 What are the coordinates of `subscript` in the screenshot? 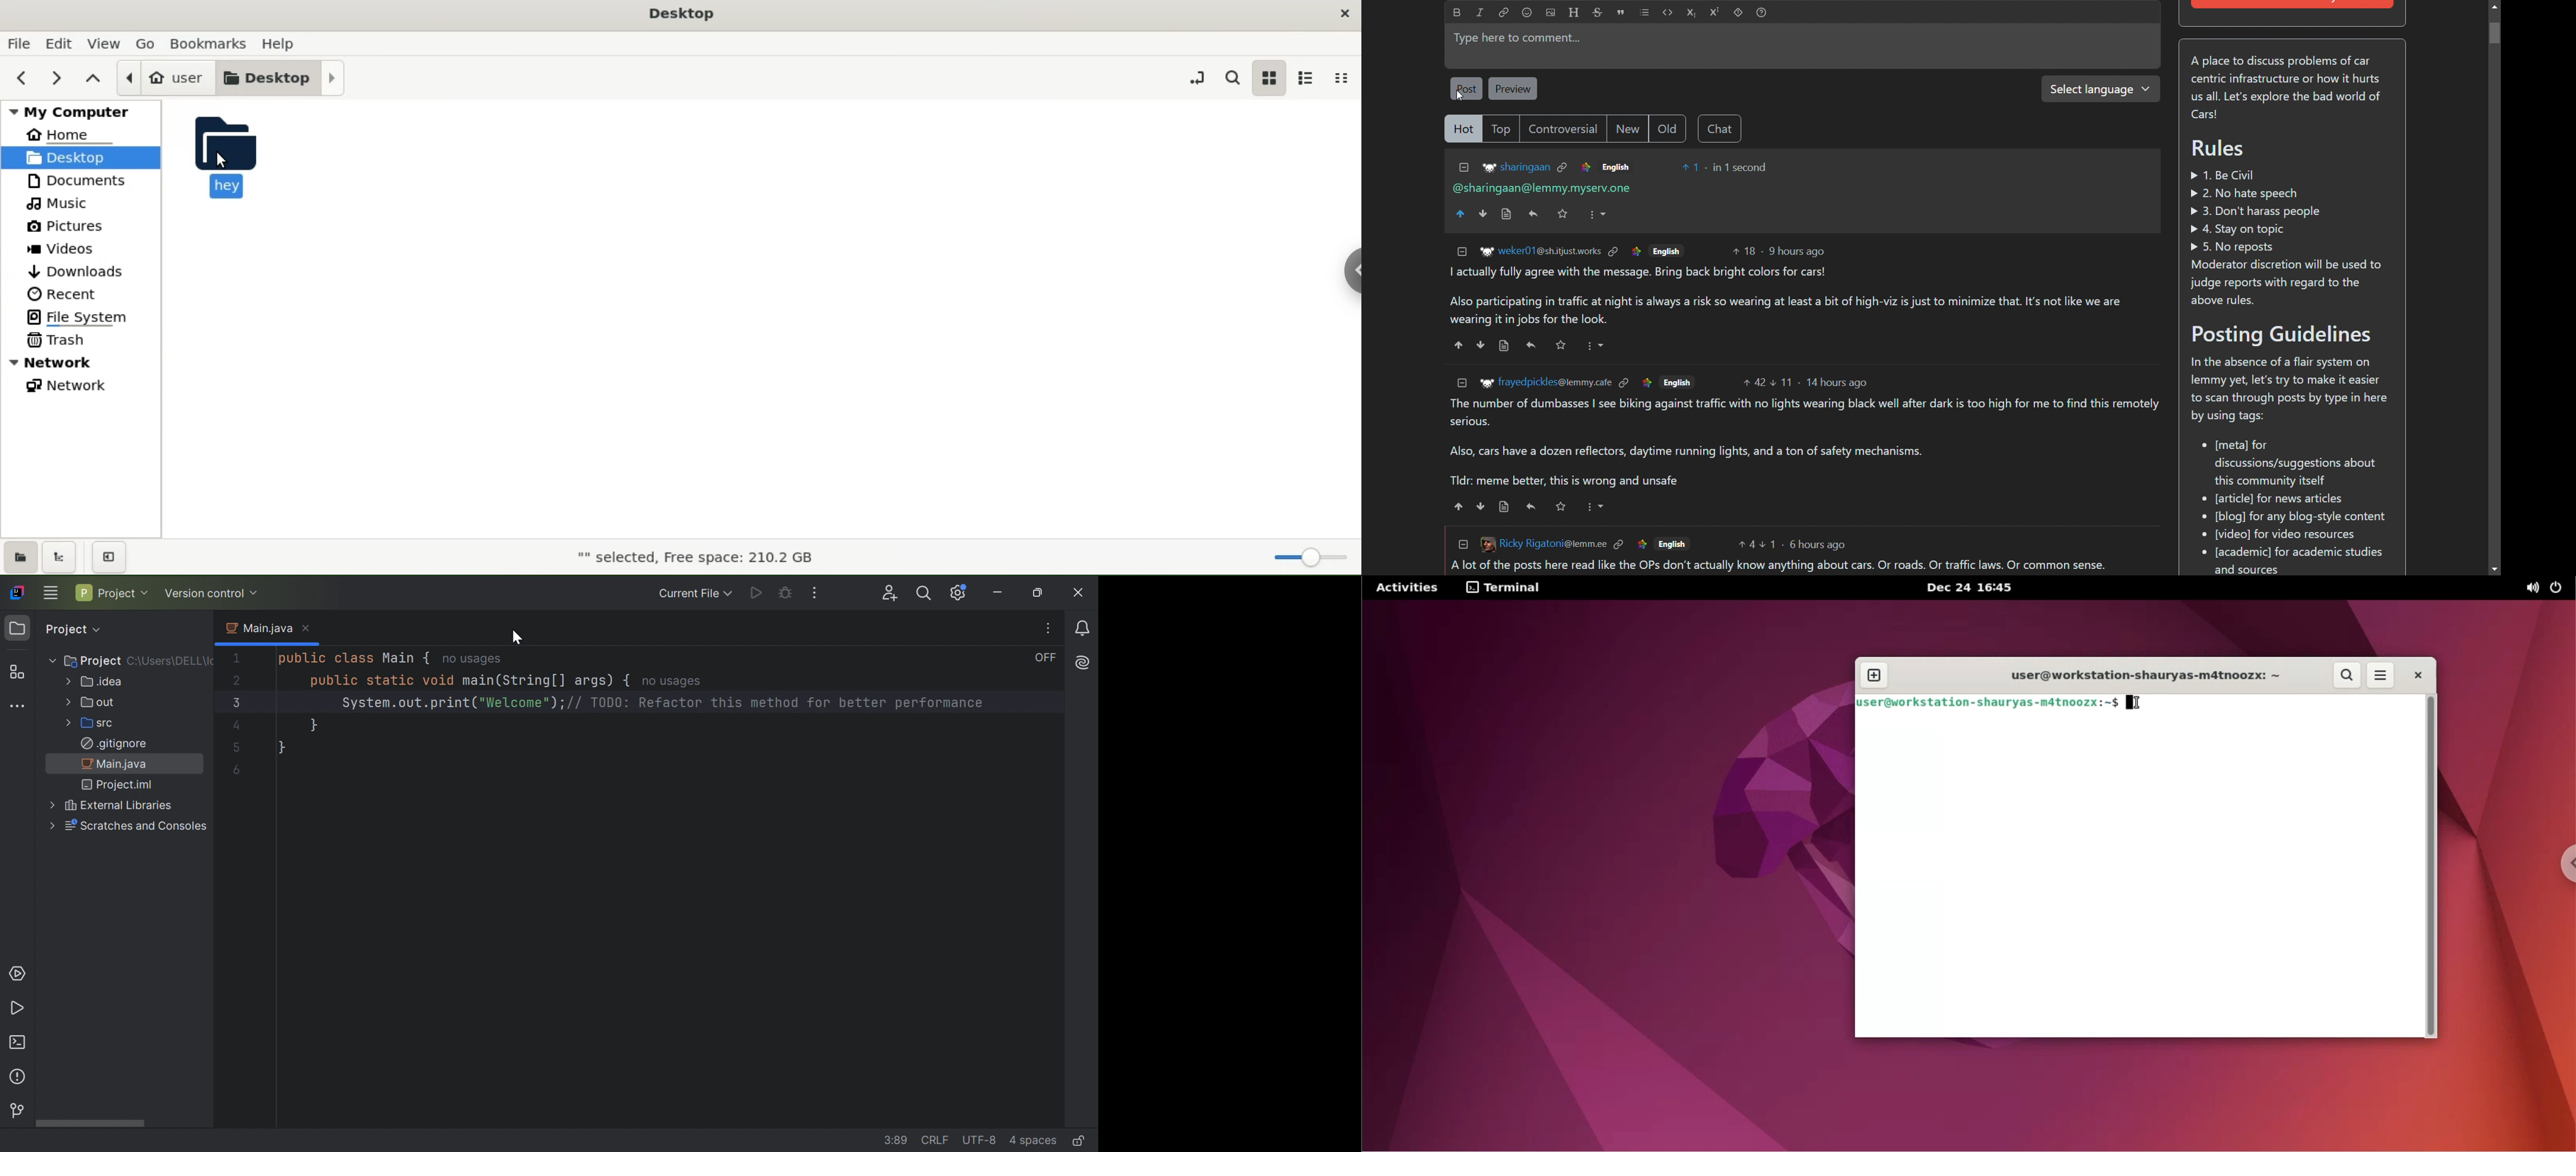 It's located at (1691, 12).